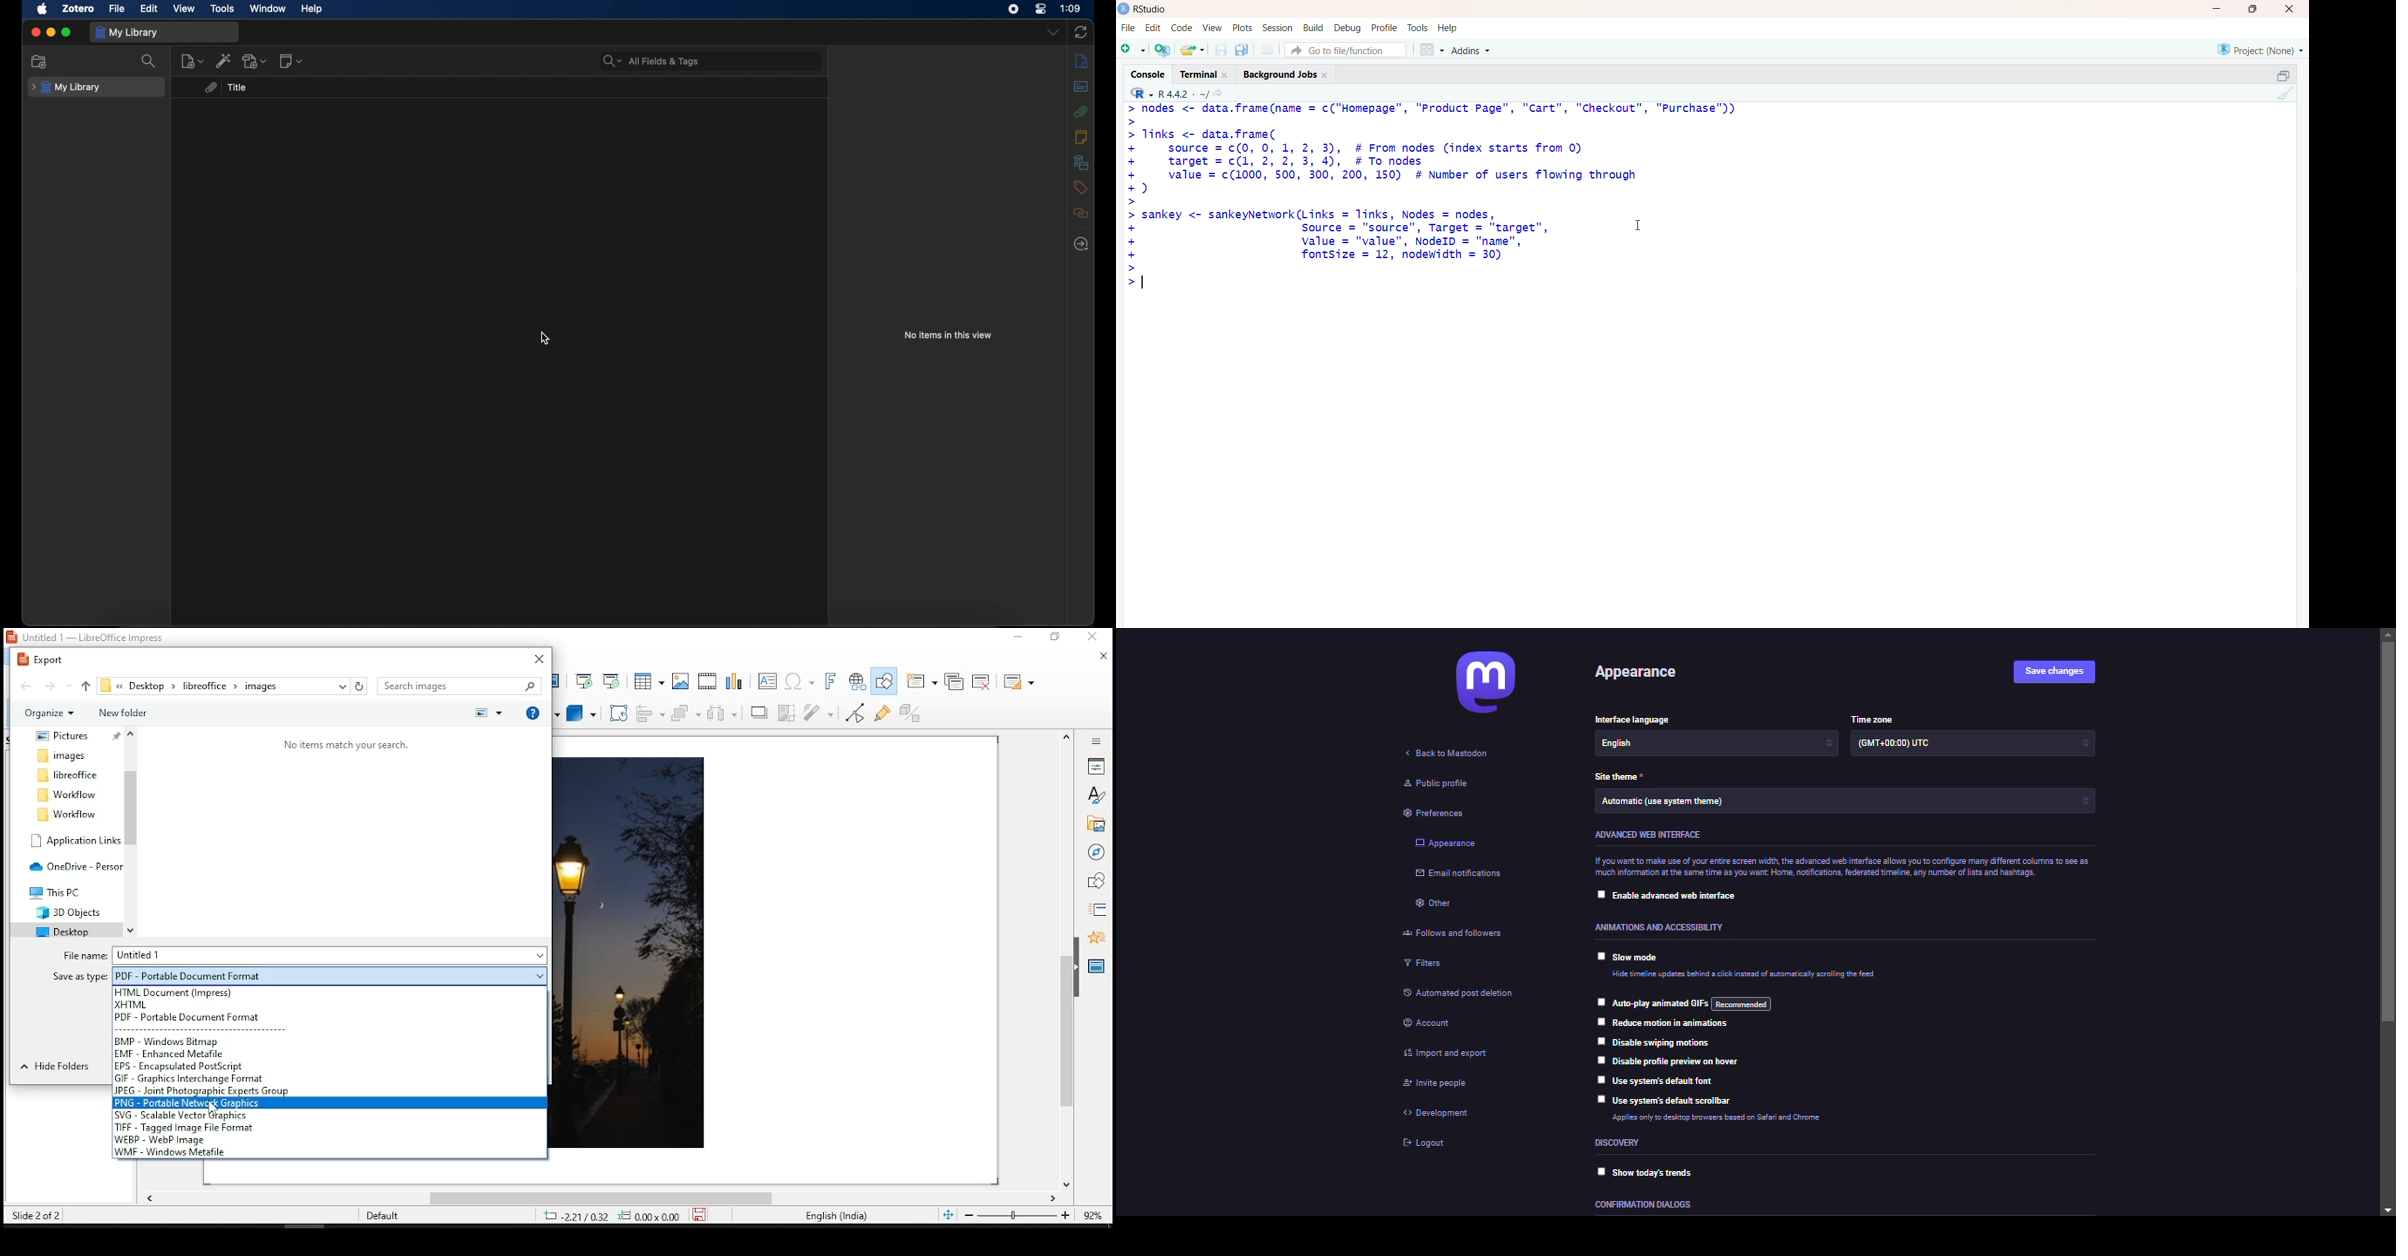  I want to click on maximize, so click(2252, 9).